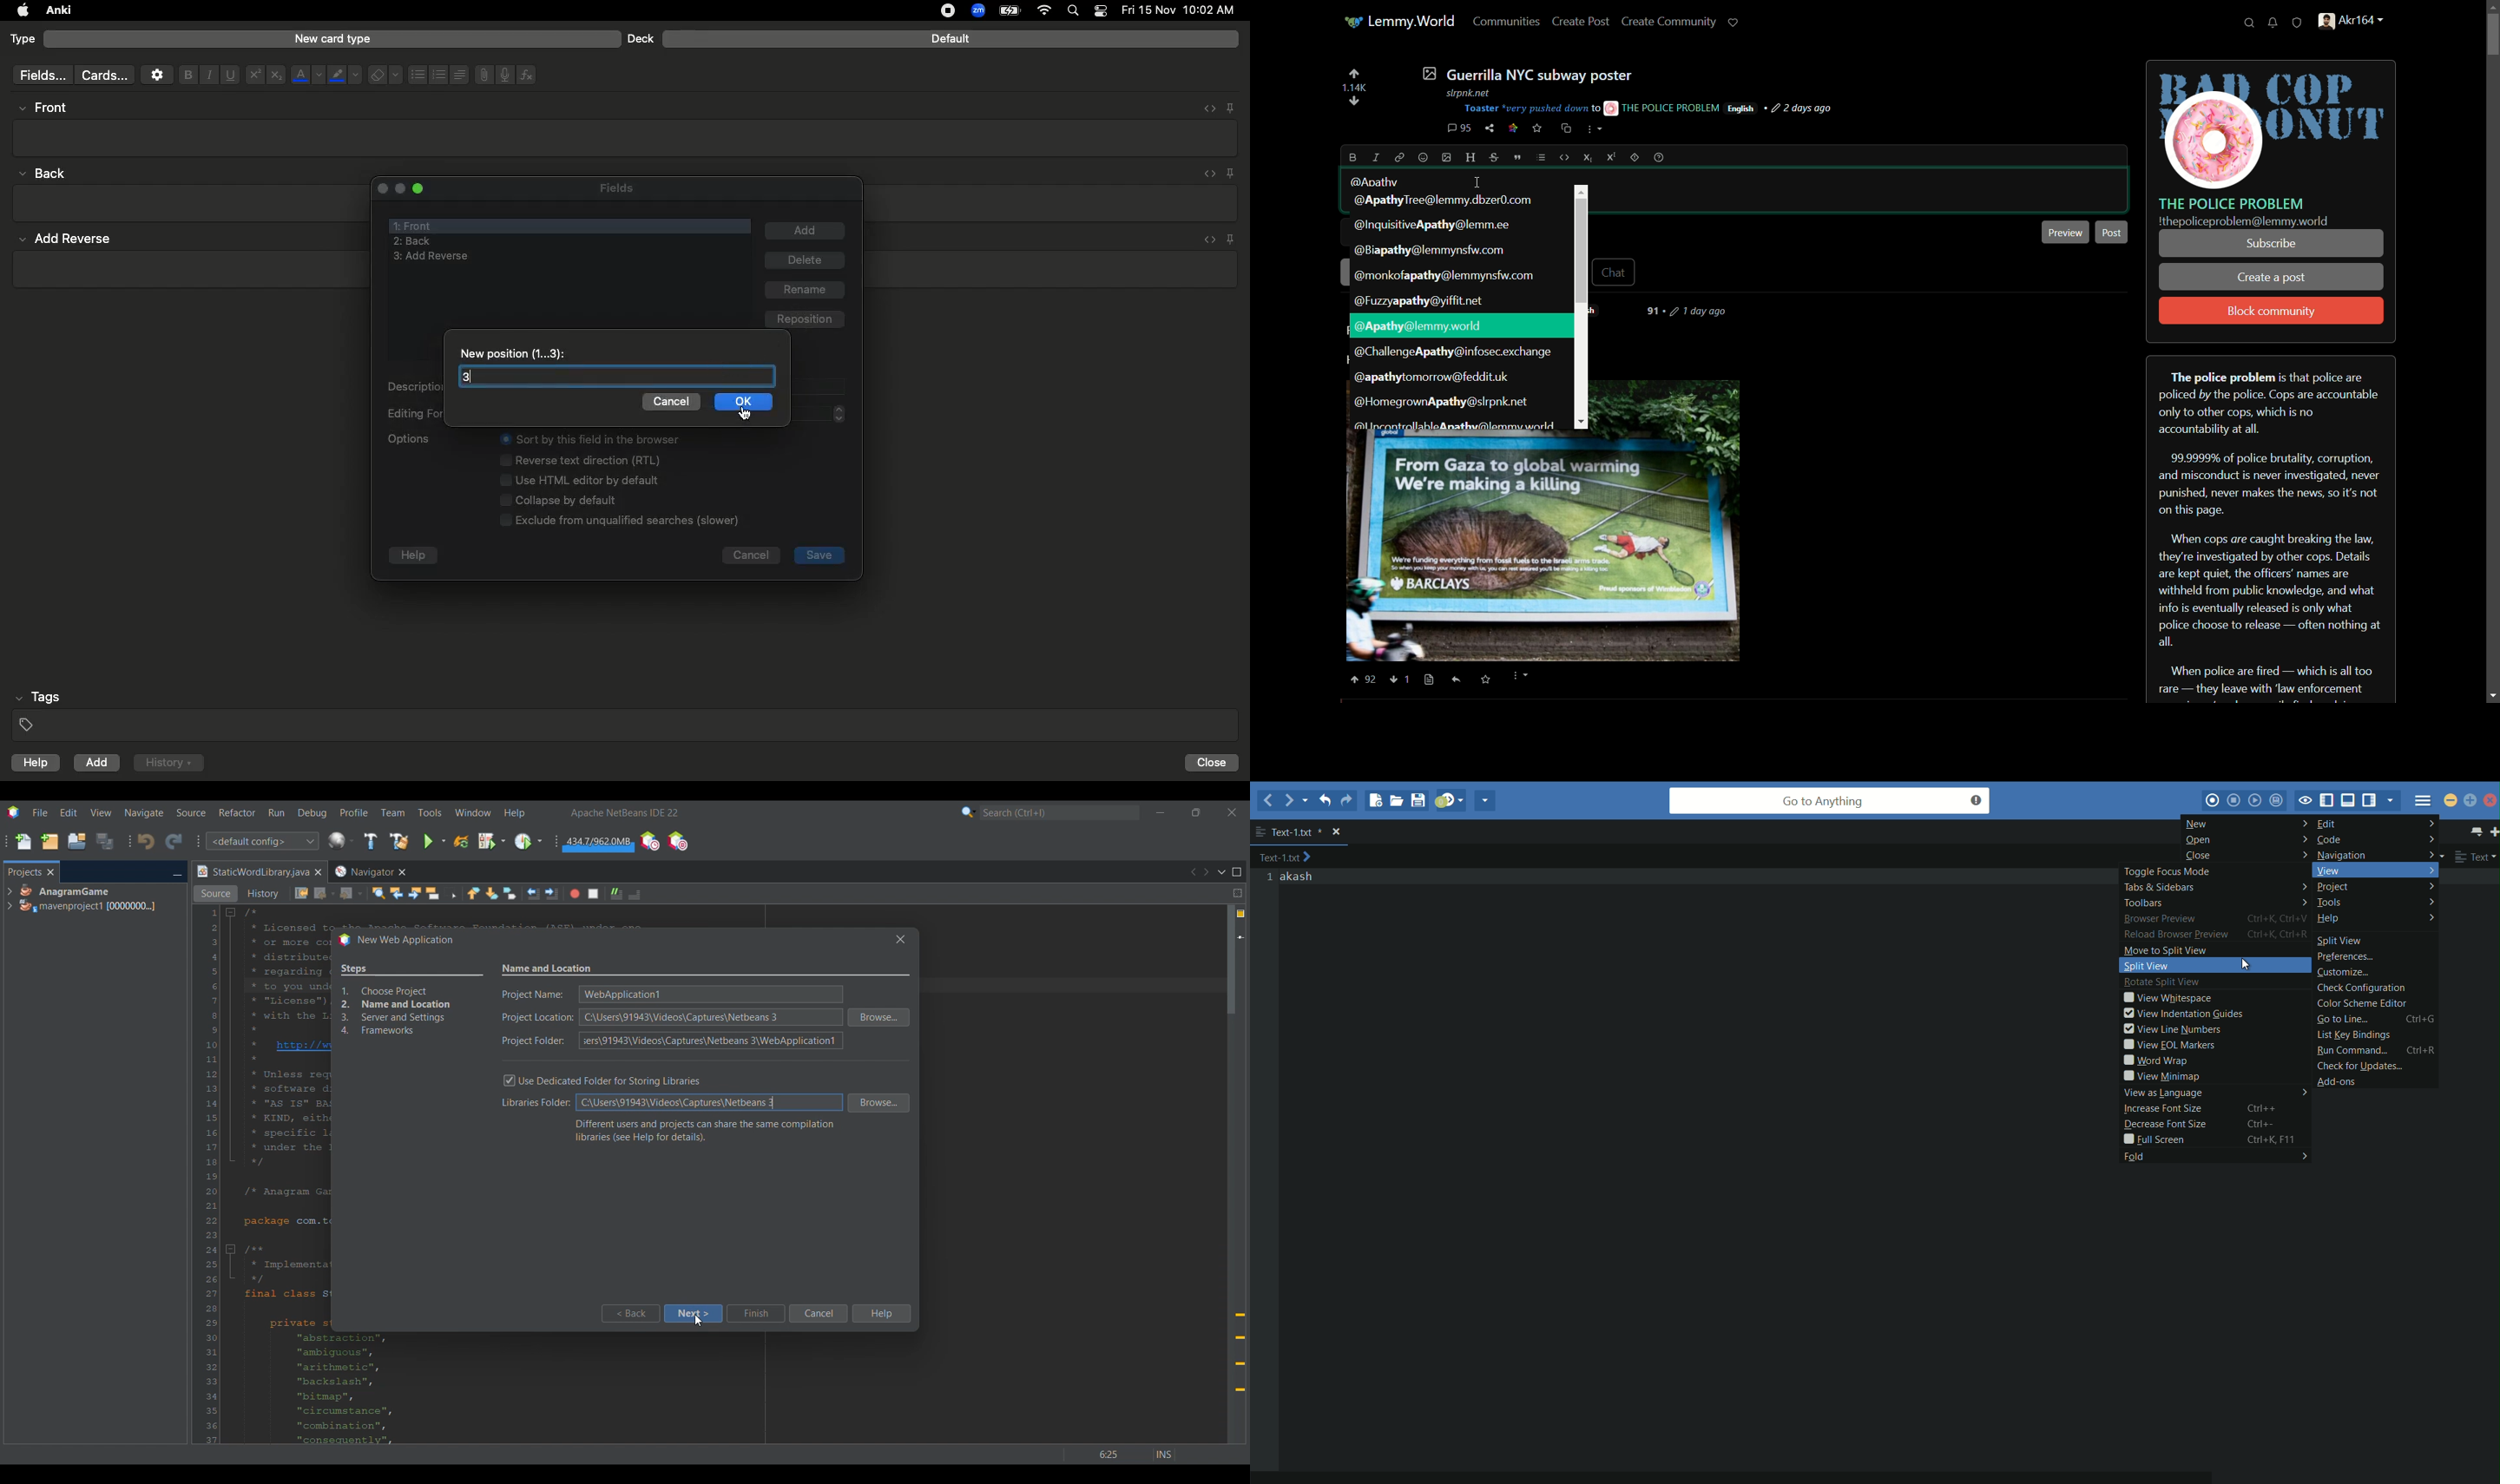 Image resolution: width=2520 pixels, height=1484 pixels. Describe the element at coordinates (2215, 1076) in the screenshot. I see `view minimap` at that location.